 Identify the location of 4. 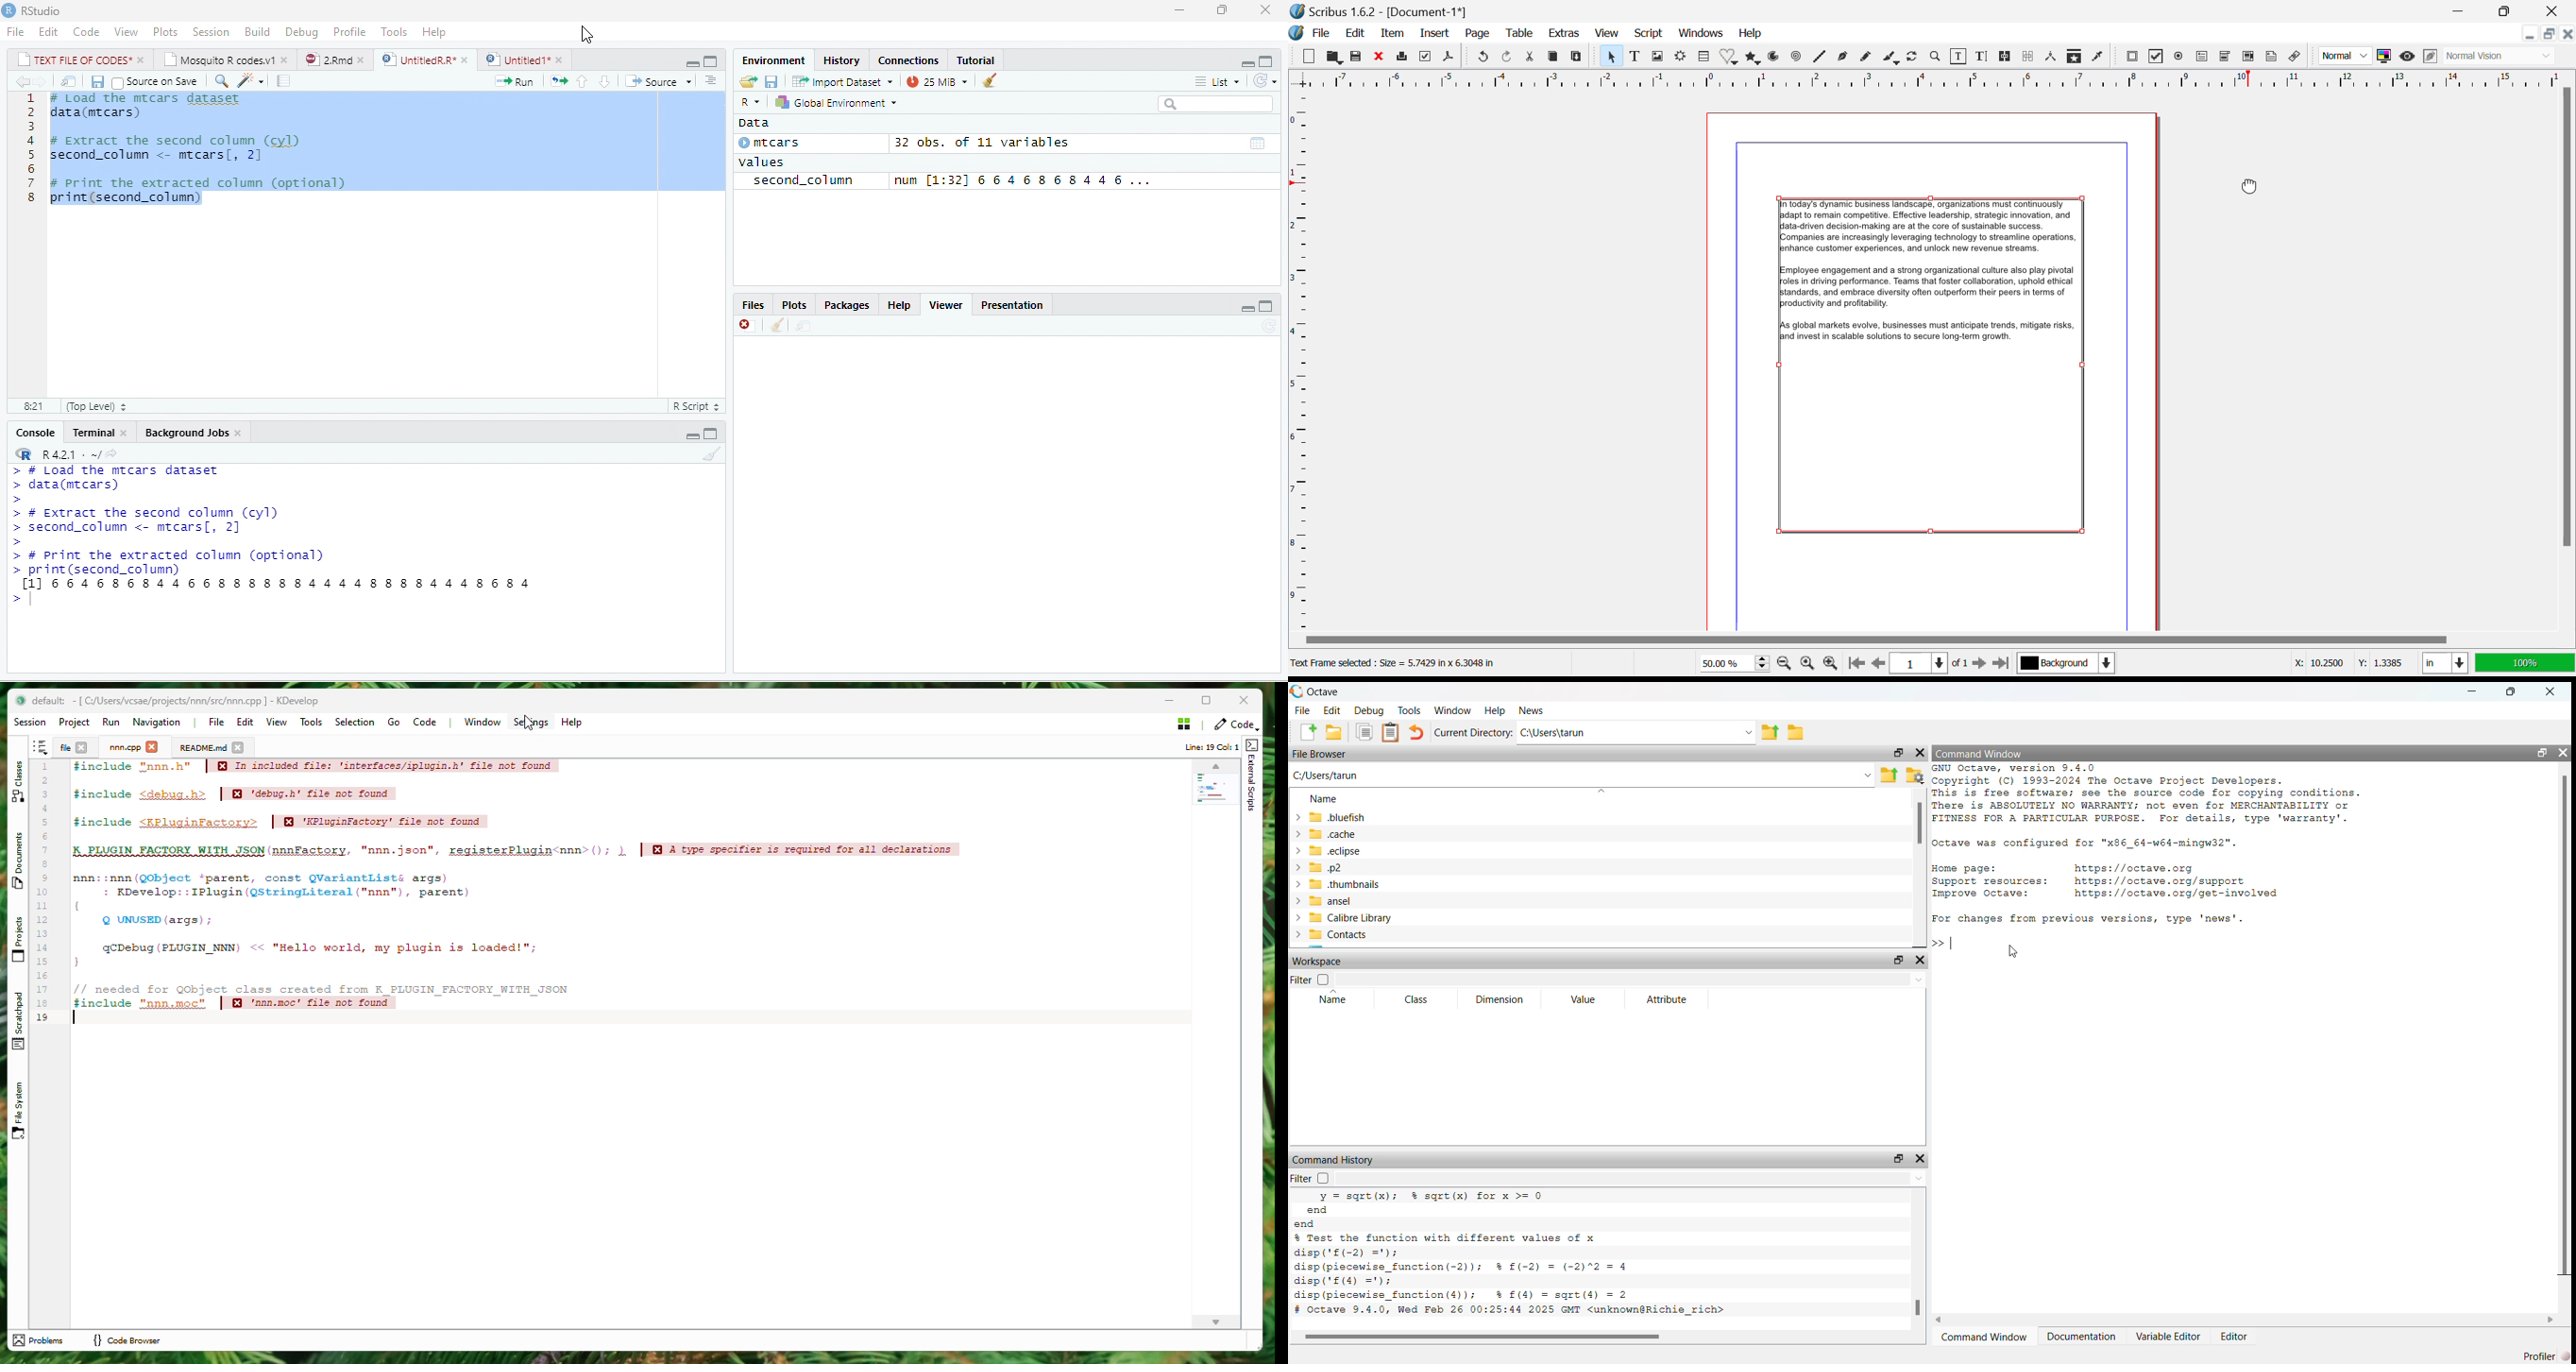
(30, 141).